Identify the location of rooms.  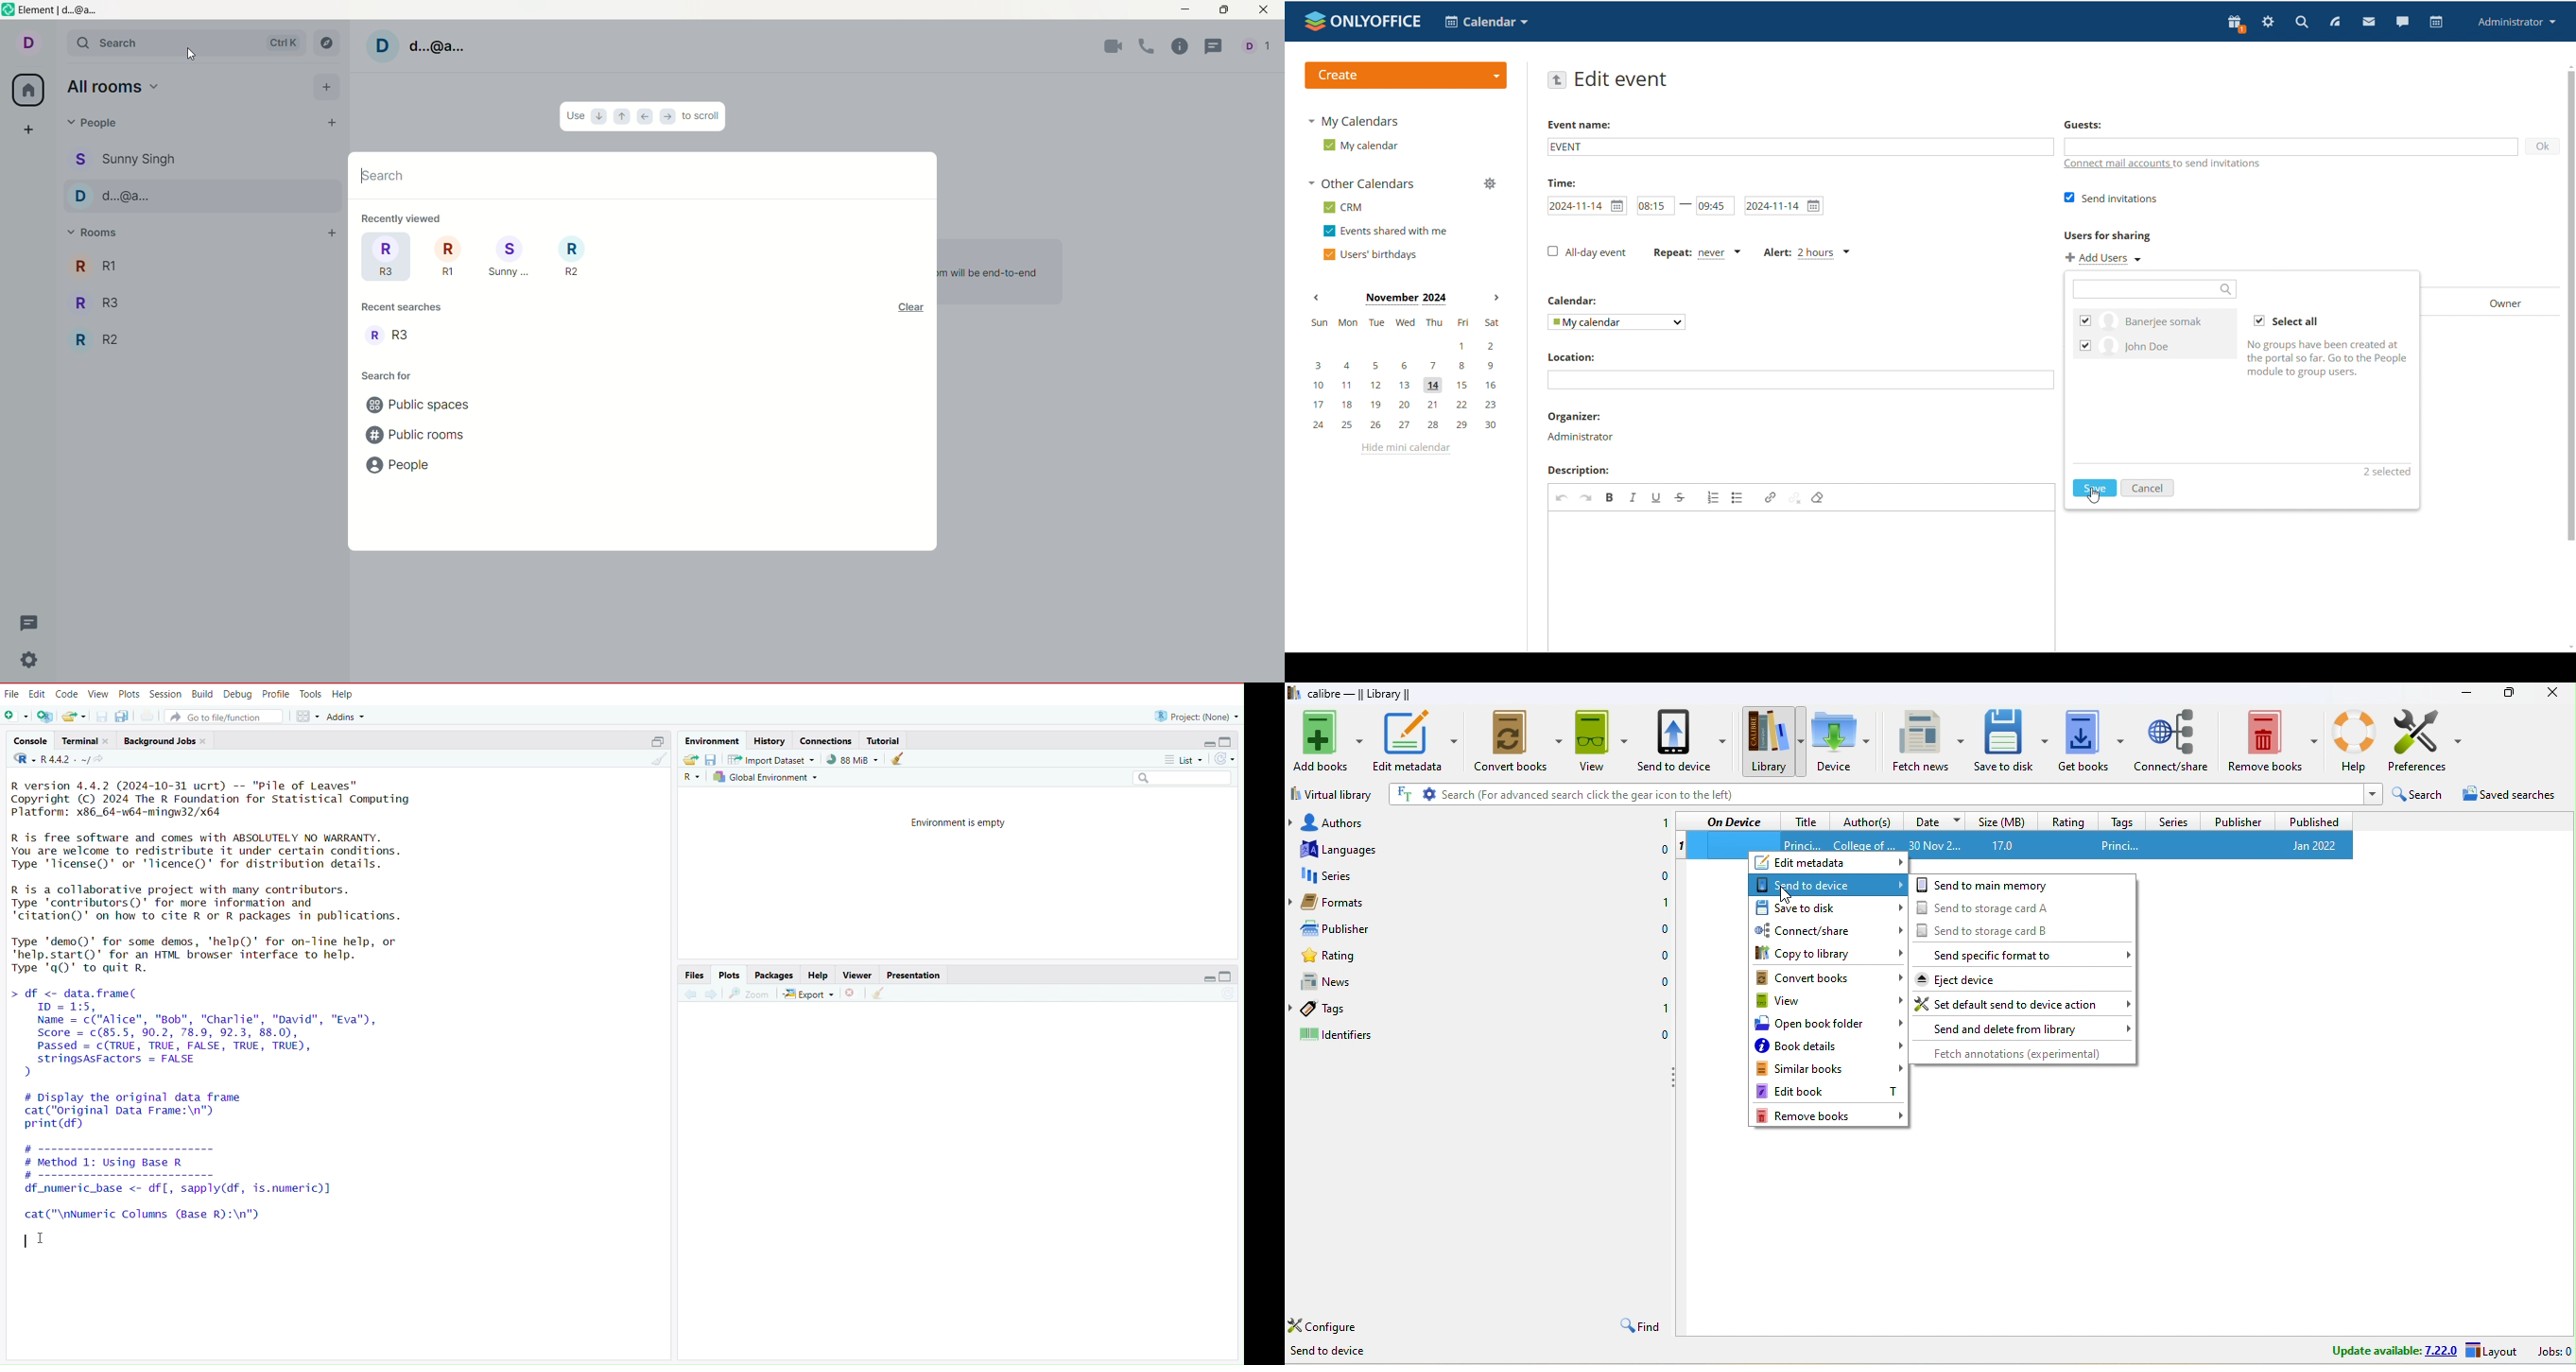
(93, 229).